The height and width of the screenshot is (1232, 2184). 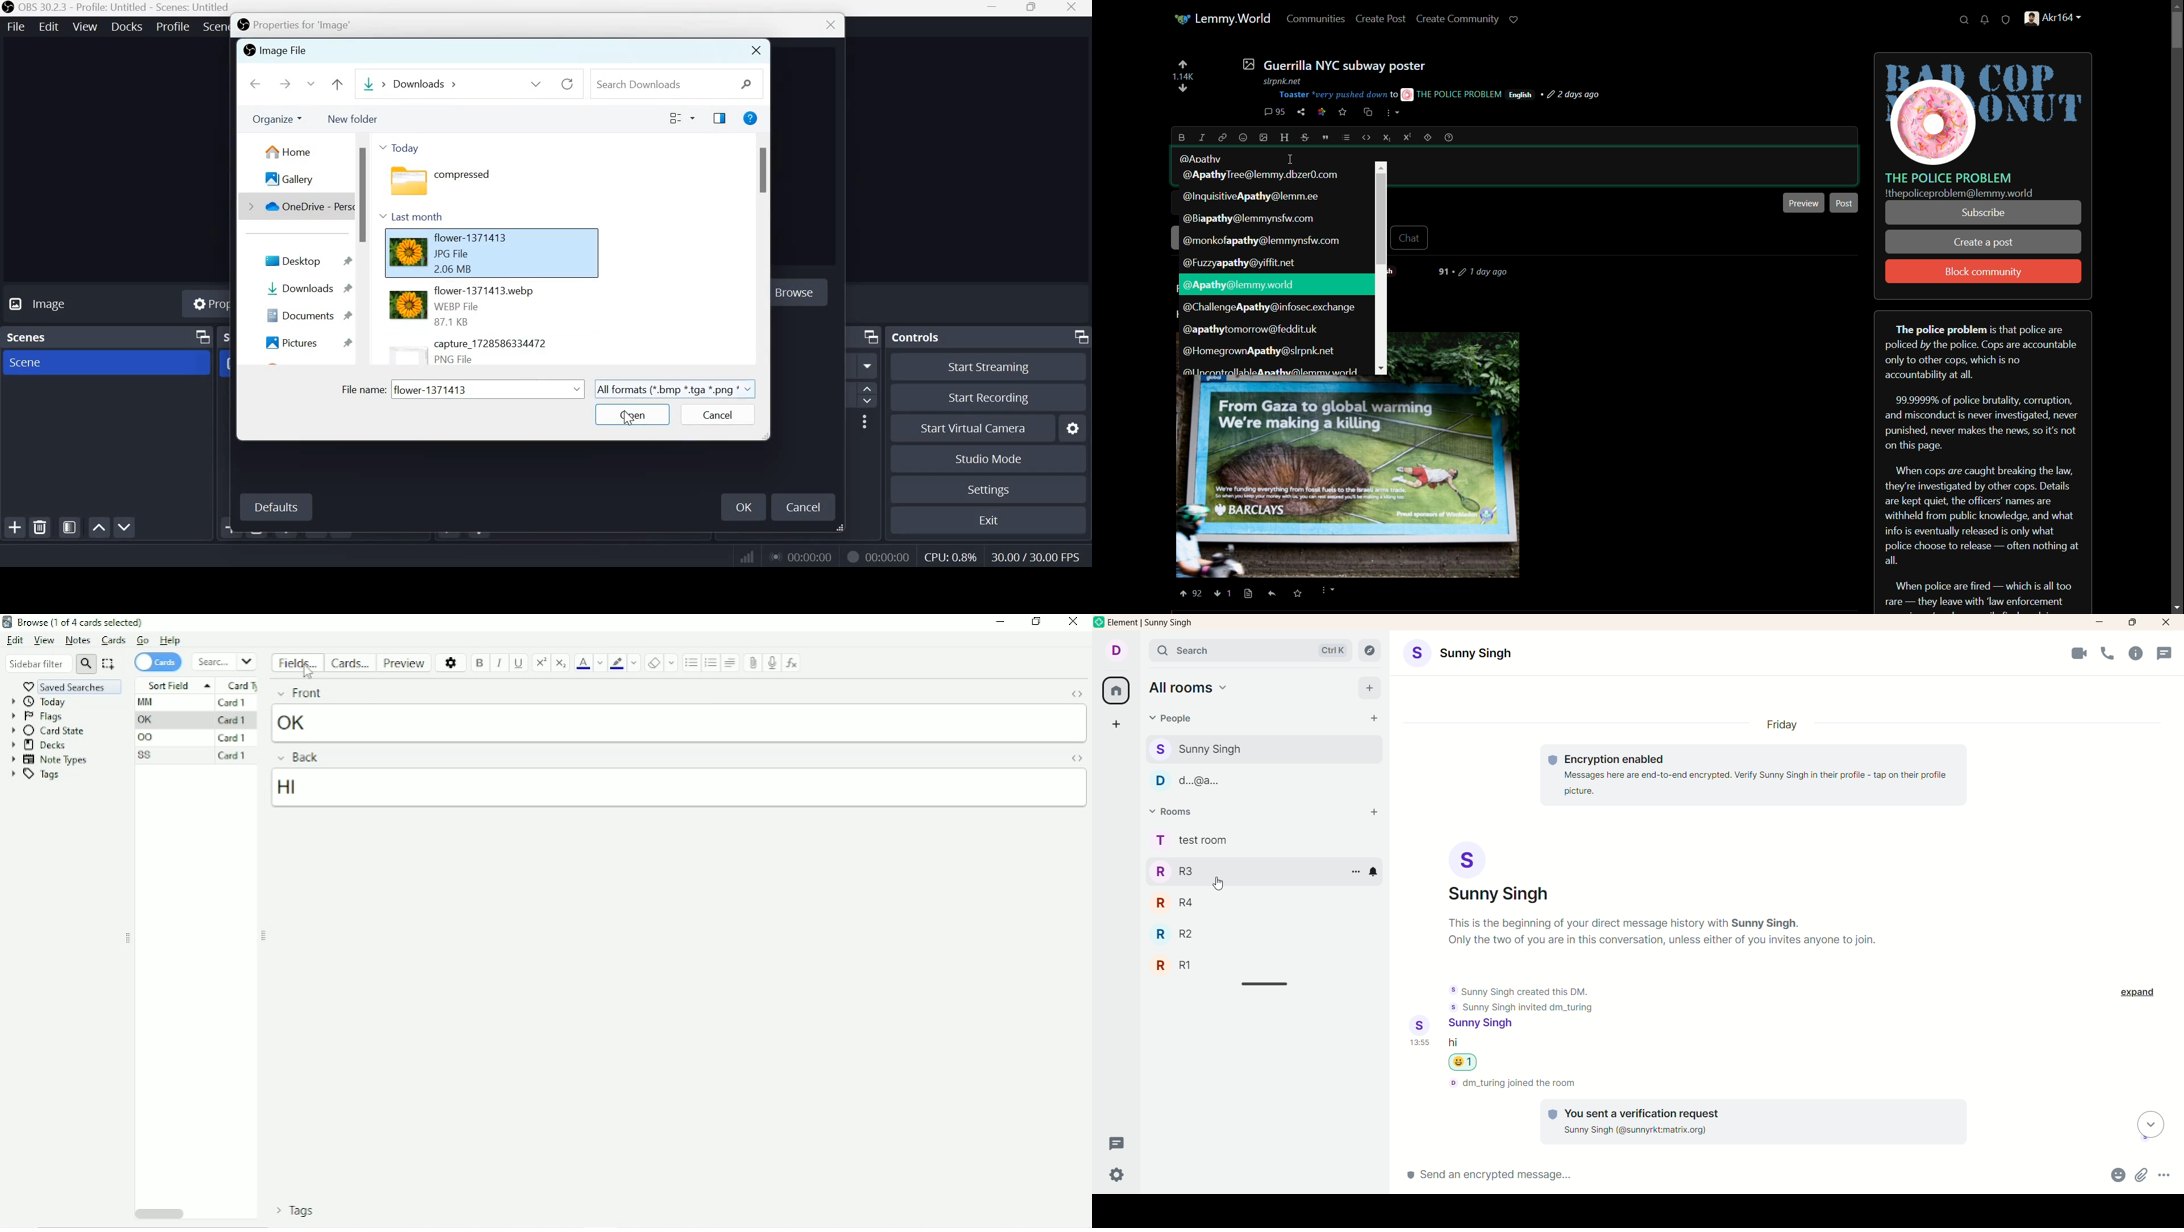 What do you see at coordinates (1039, 556) in the screenshot?
I see `30.00/30.00 FPS` at bounding box center [1039, 556].